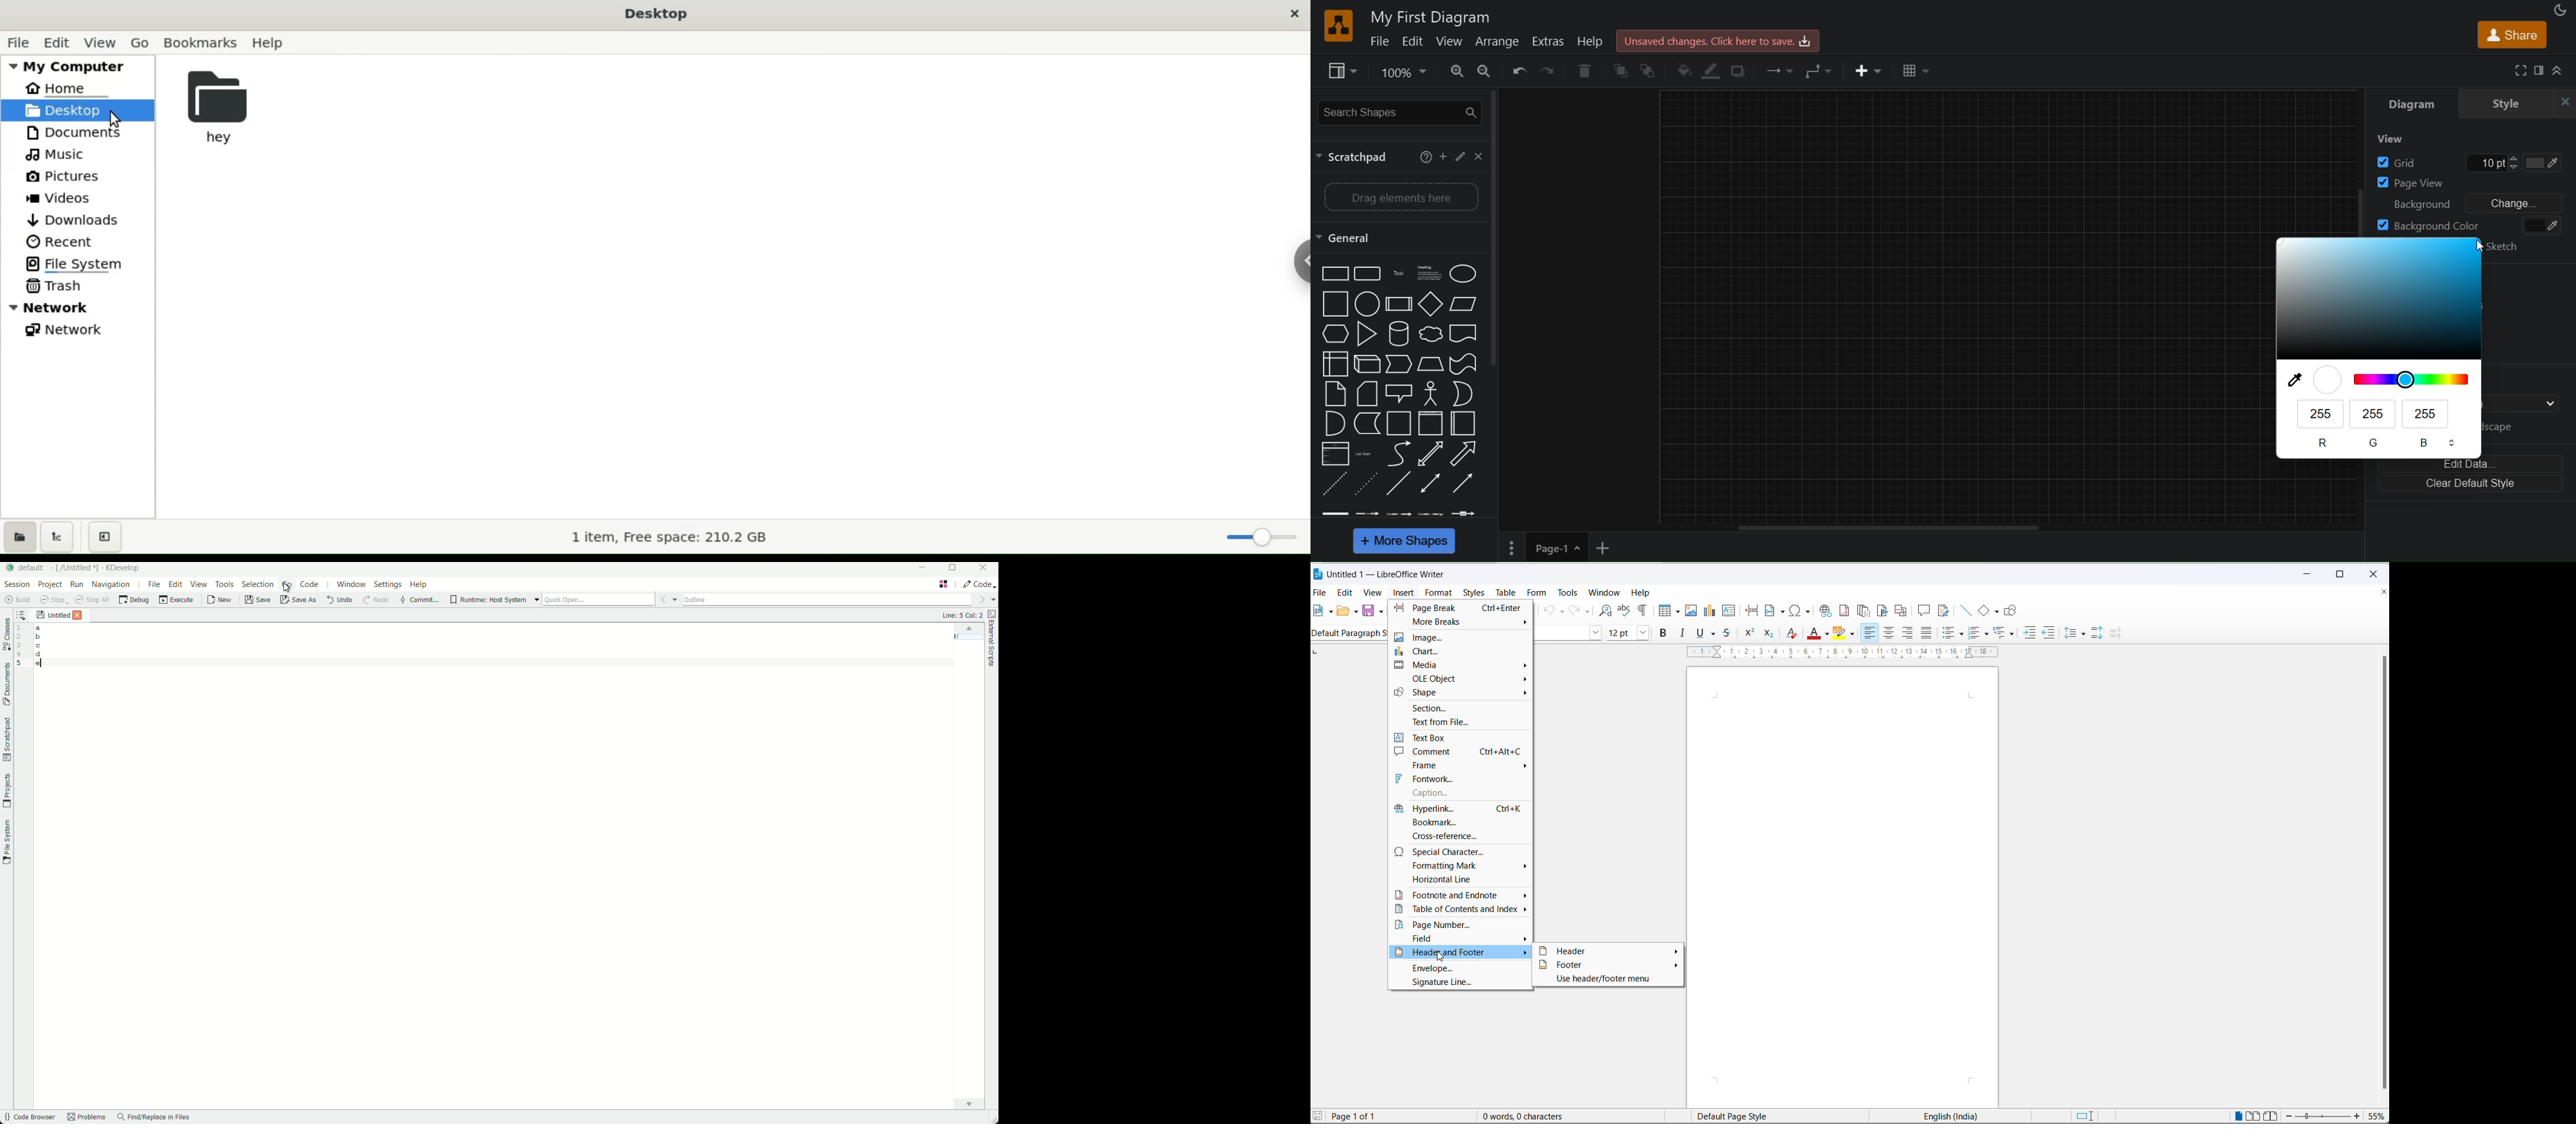 The height and width of the screenshot is (1148, 2576). Describe the element at coordinates (1339, 24) in the screenshot. I see `logo` at that location.